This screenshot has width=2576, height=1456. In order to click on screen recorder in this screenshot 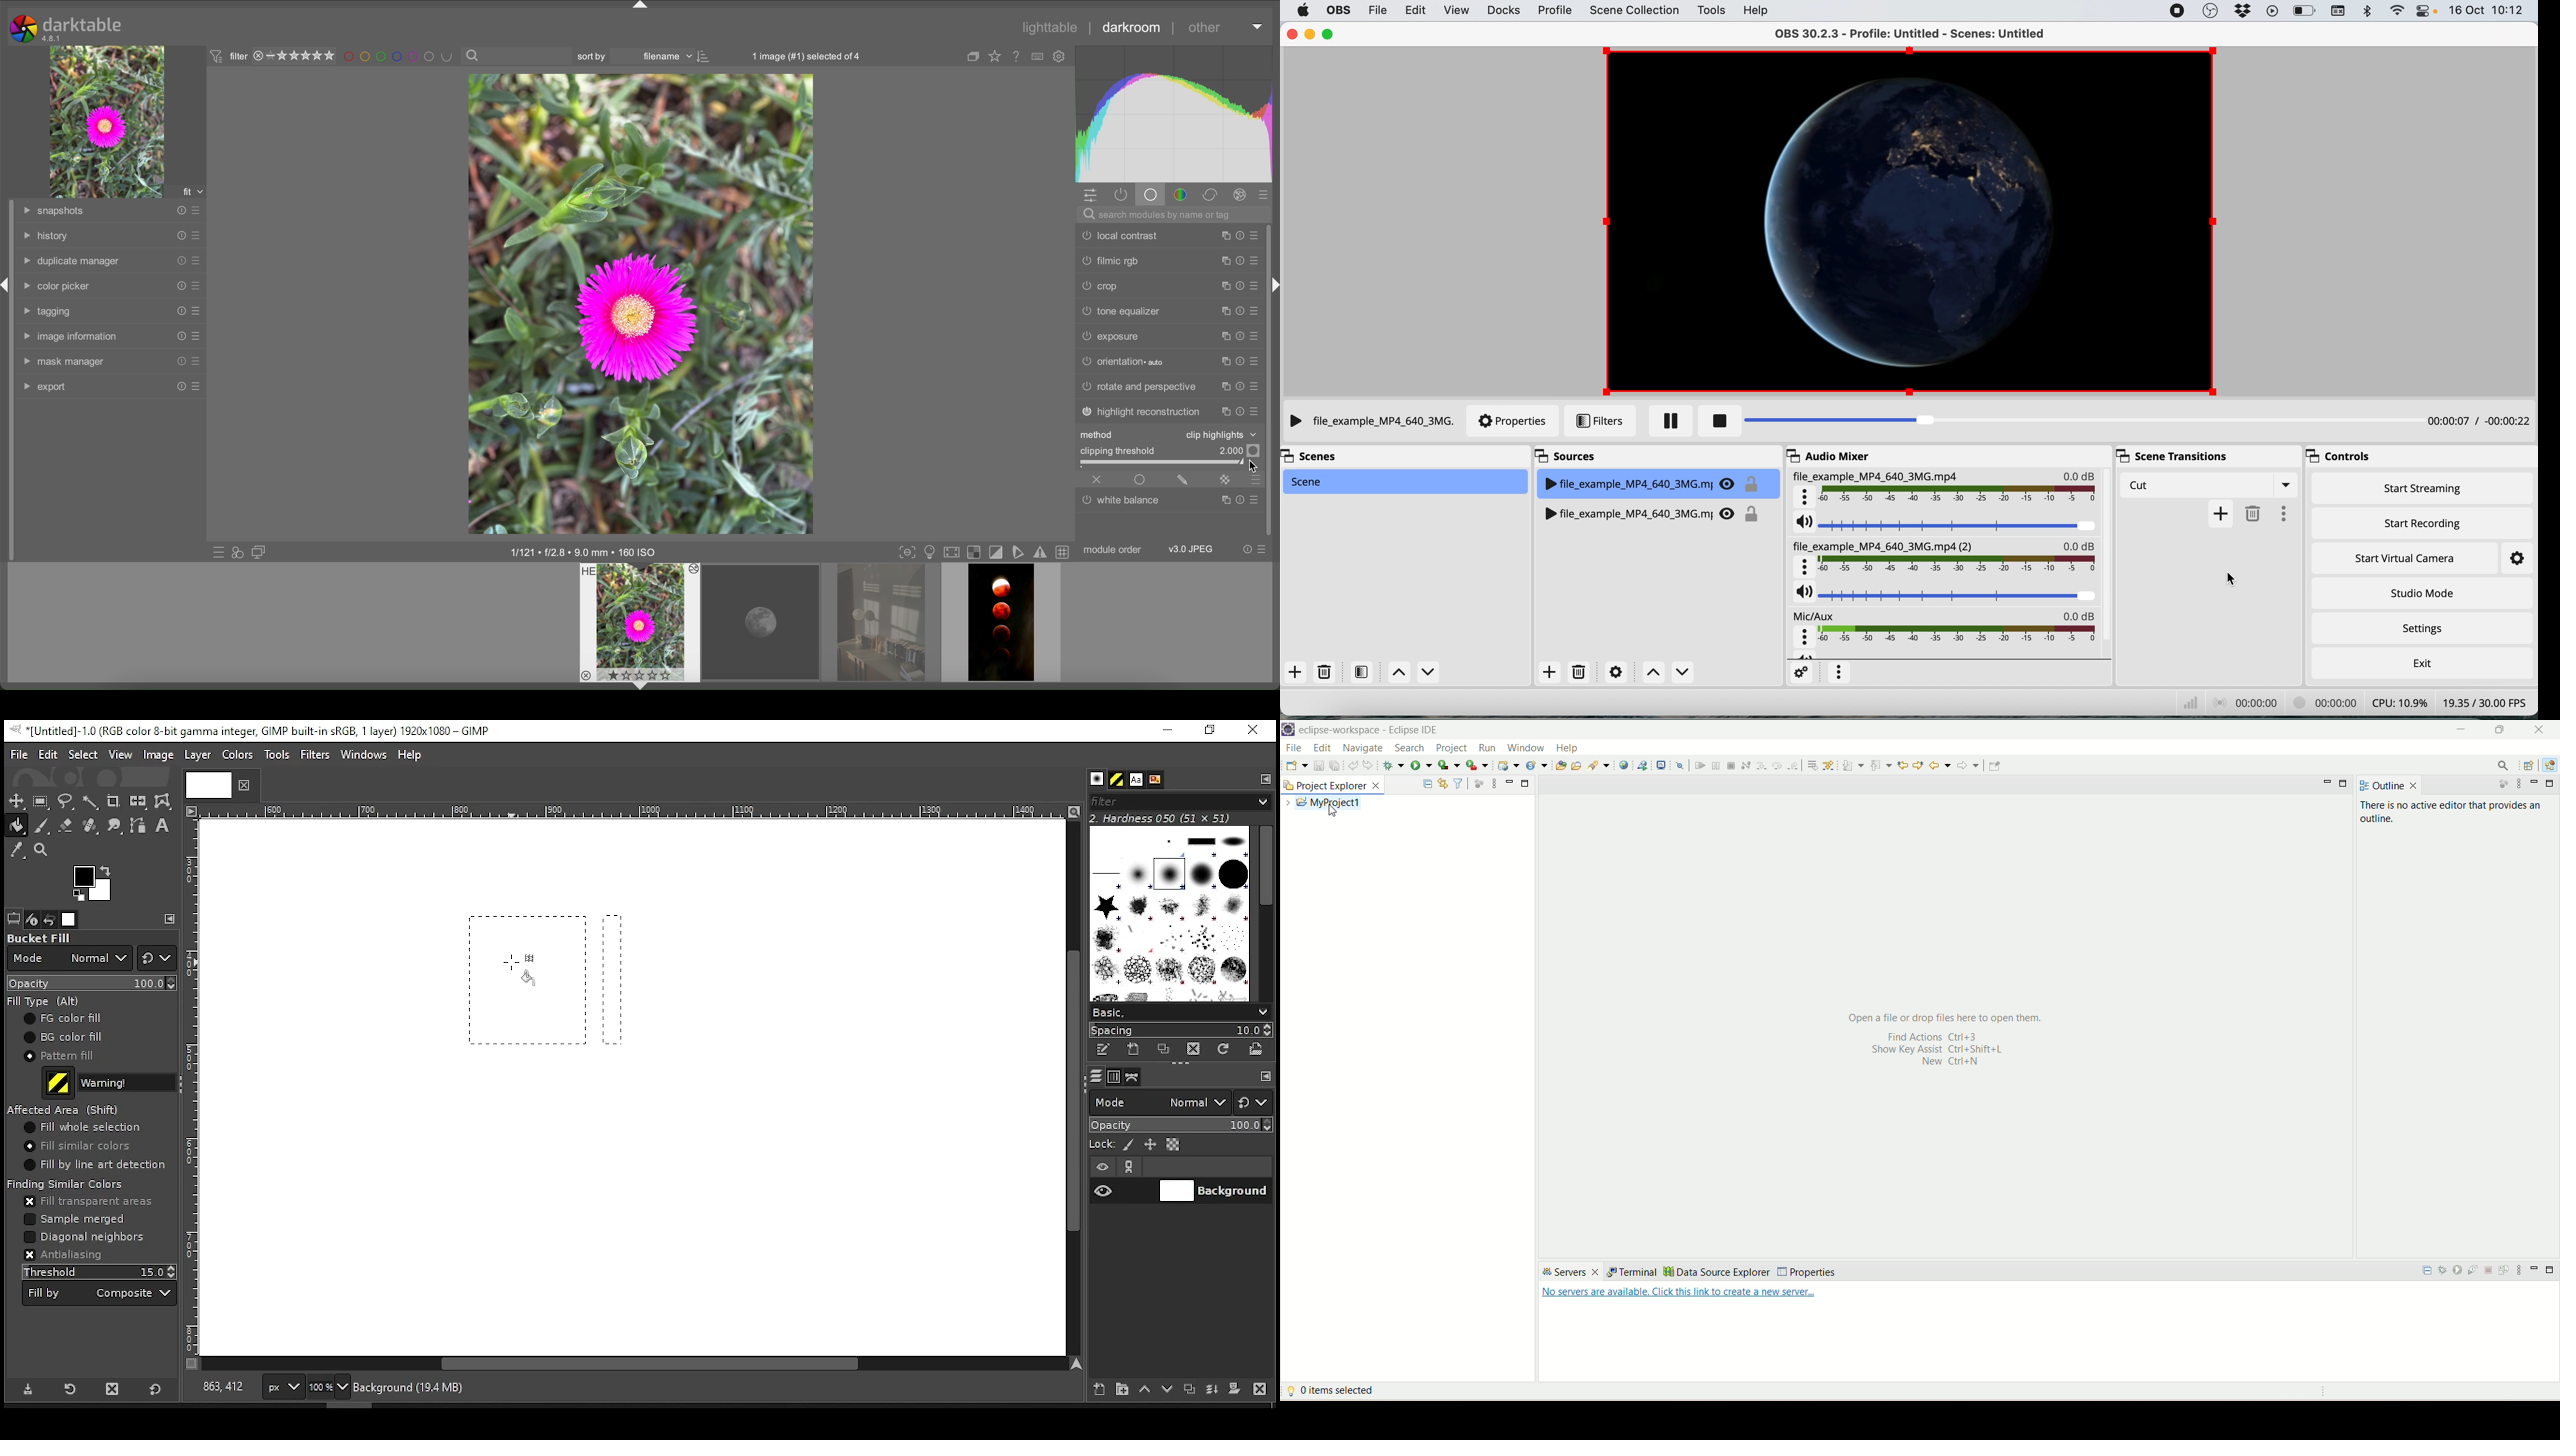, I will do `click(2176, 11)`.